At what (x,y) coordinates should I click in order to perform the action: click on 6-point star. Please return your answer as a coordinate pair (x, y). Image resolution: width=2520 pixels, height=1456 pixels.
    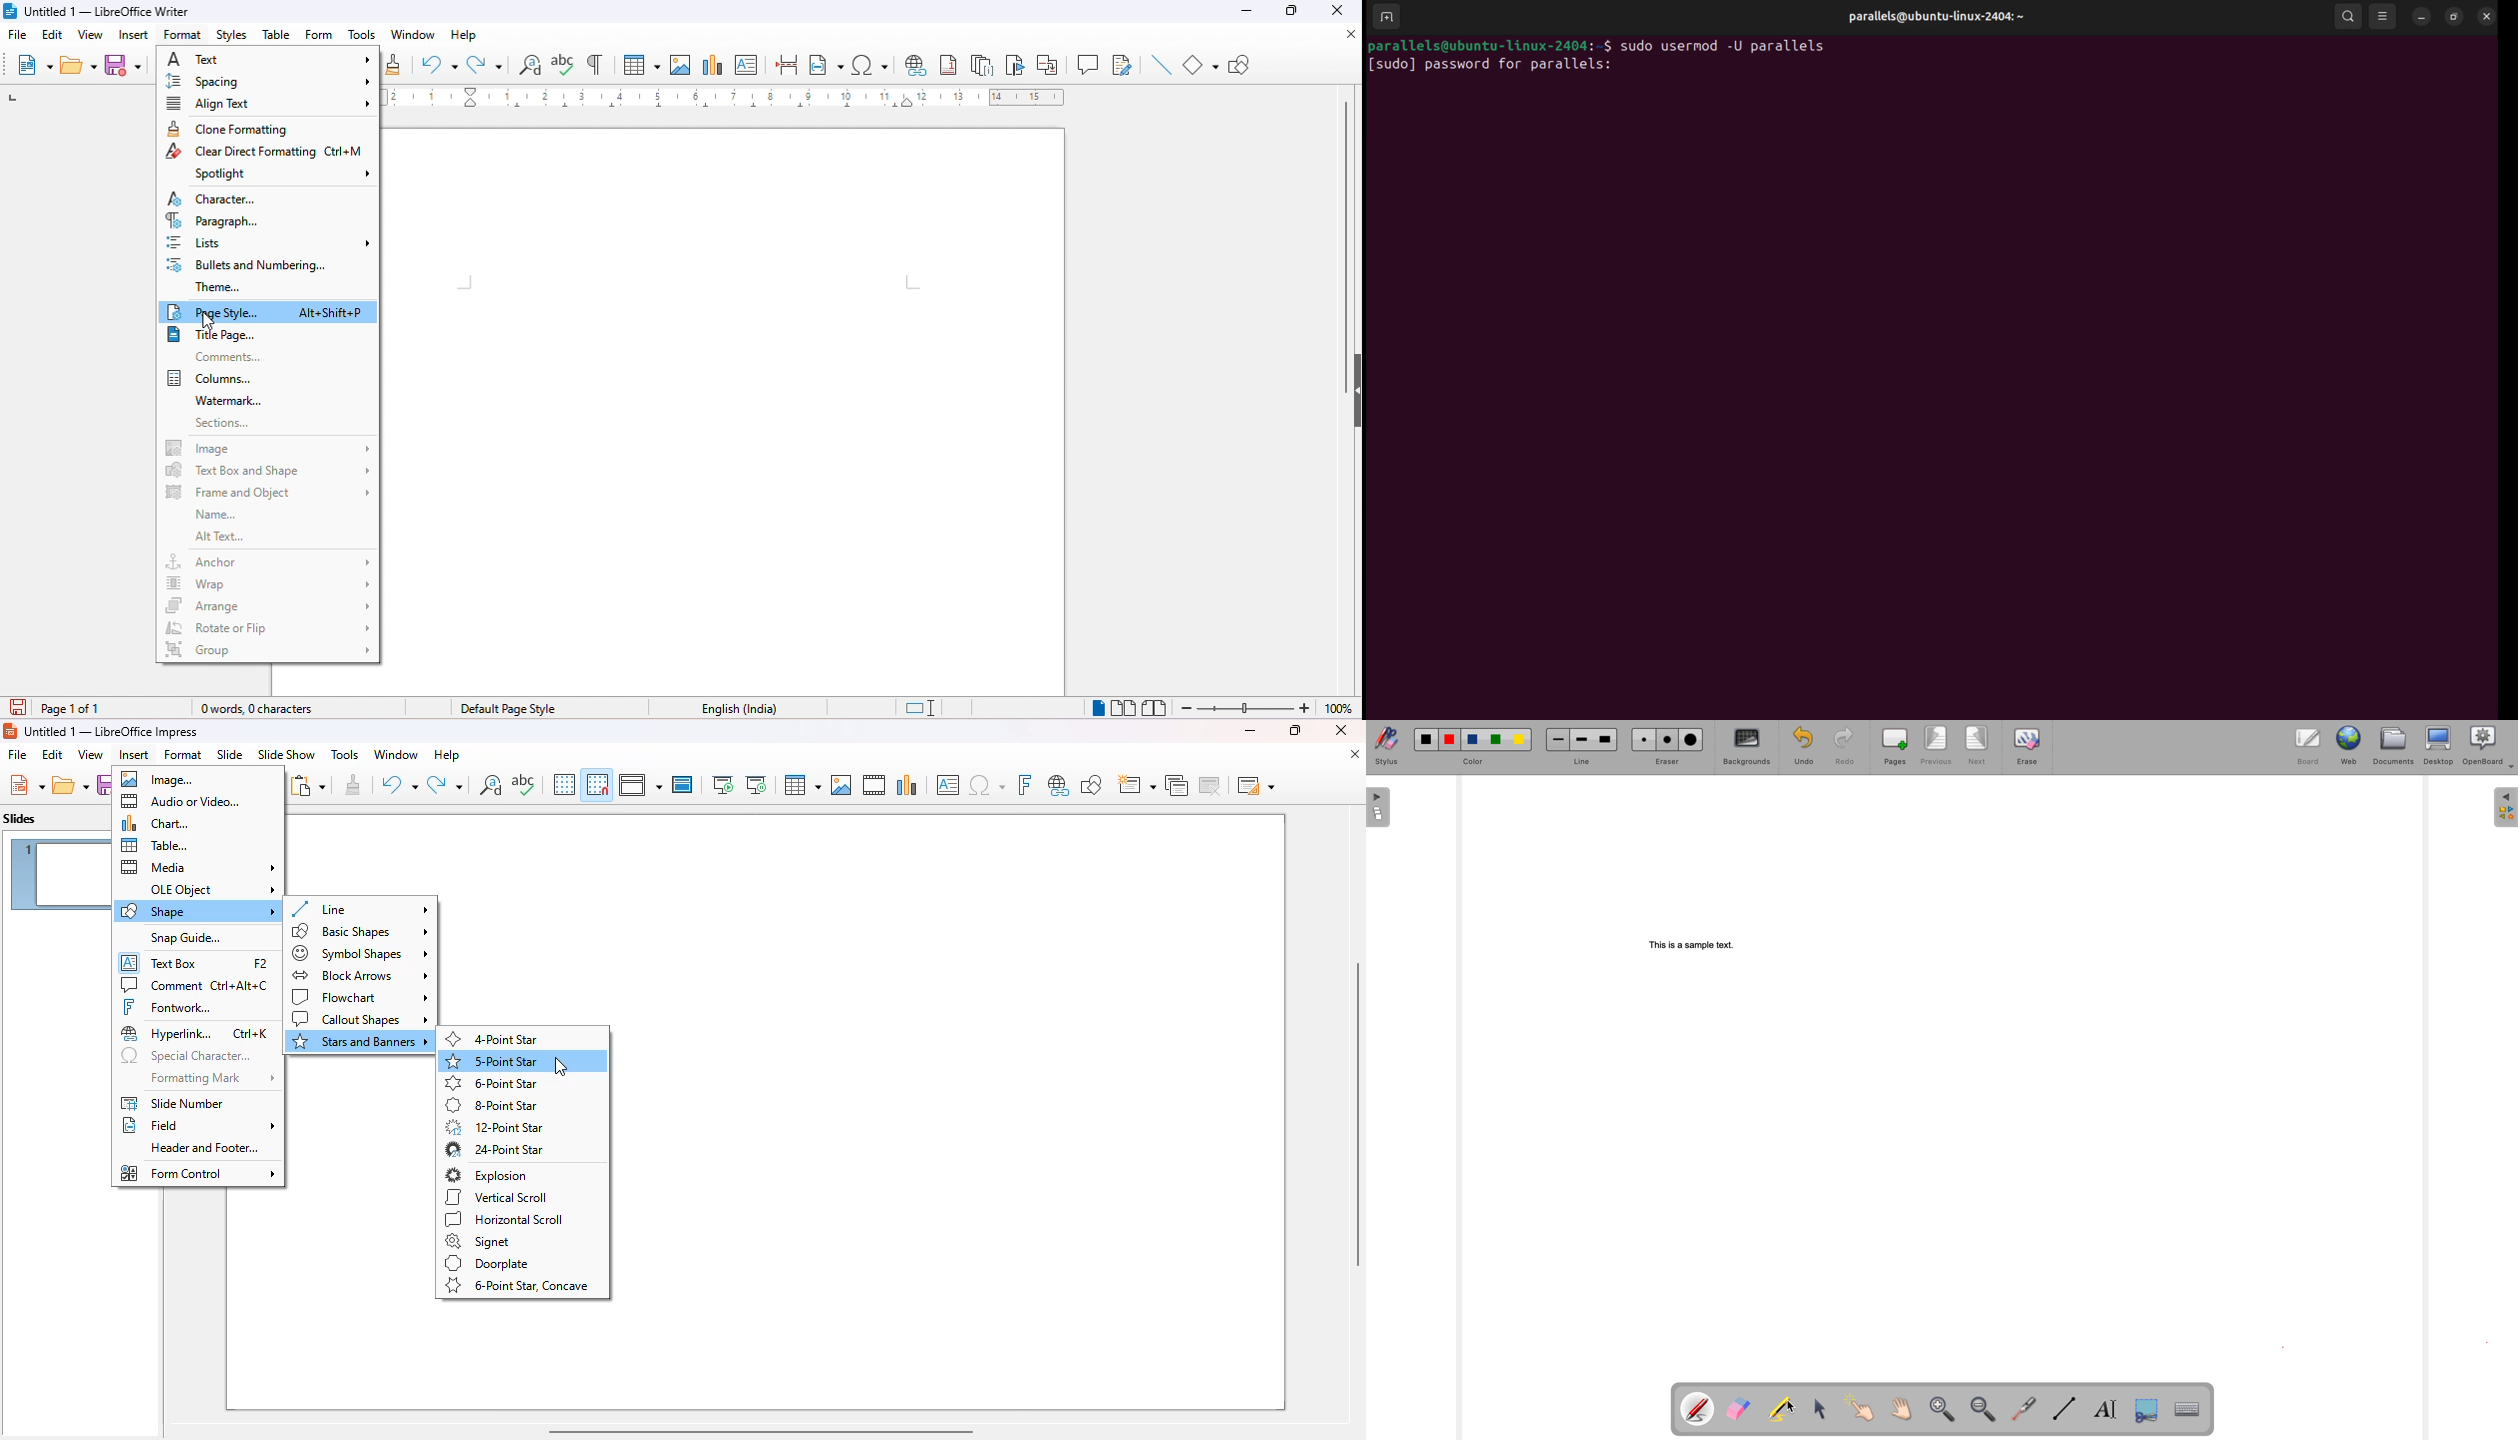
    Looking at the image, I should click on (493, 1083).